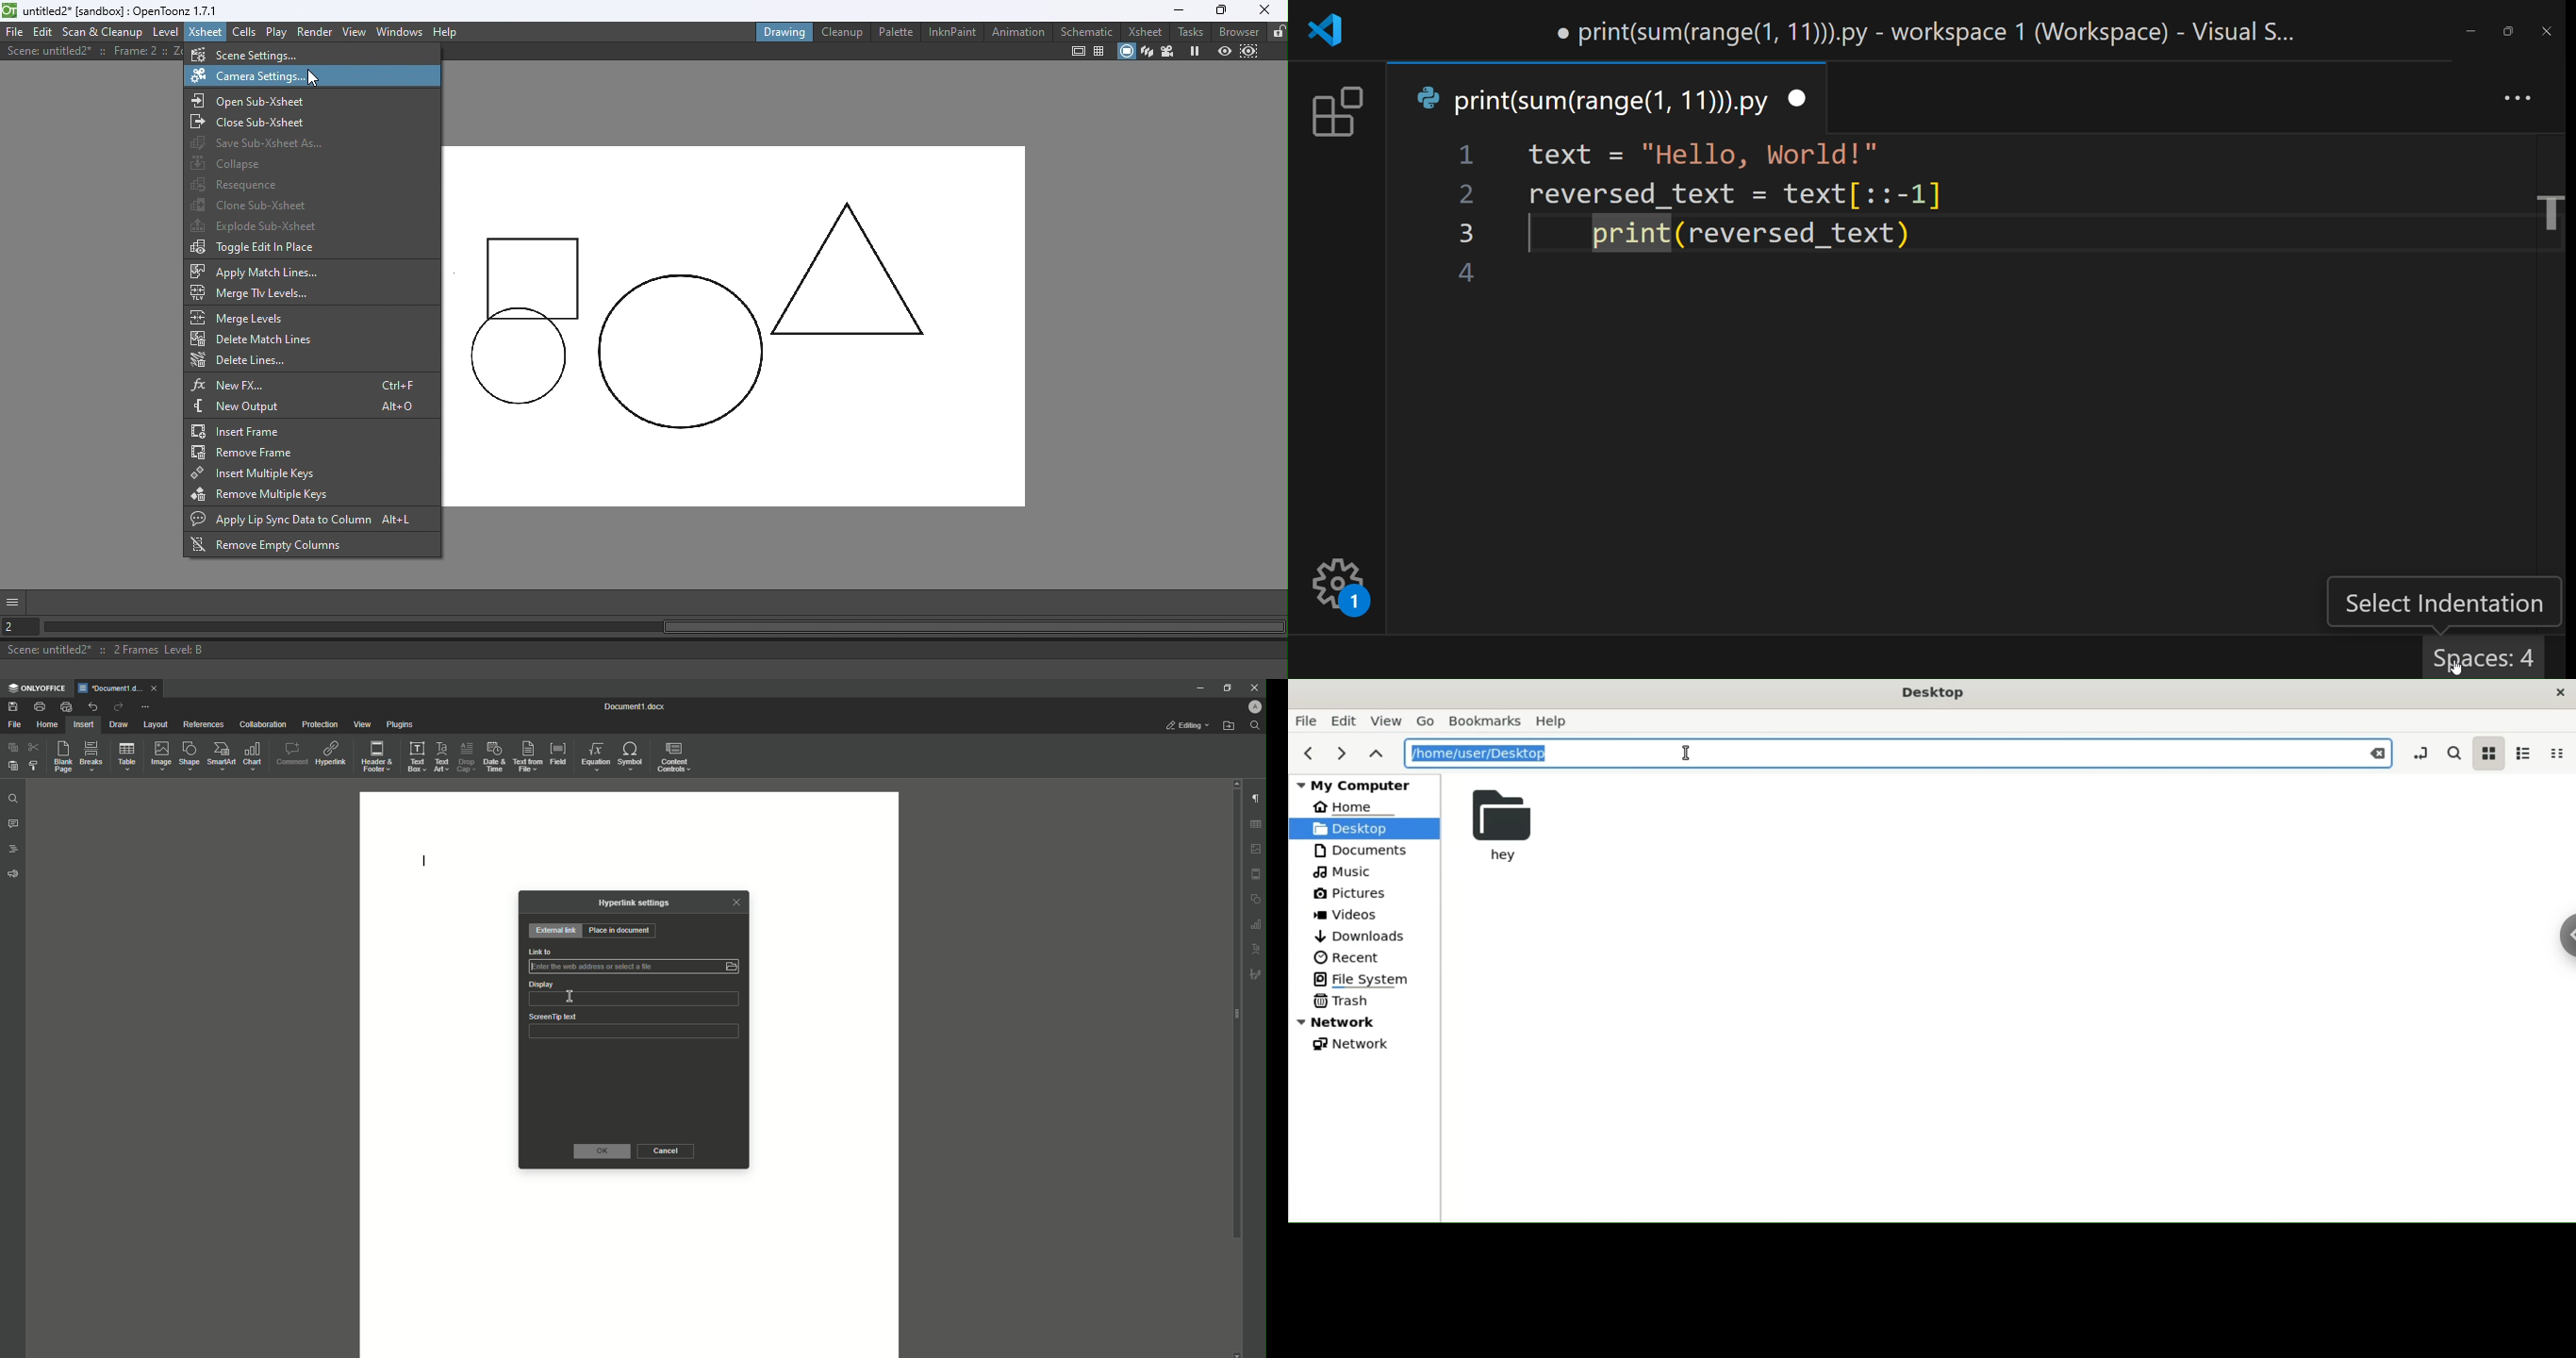 This screenshot has width=2576, height=1372. I want to click on Editing, so click(1183, 725).